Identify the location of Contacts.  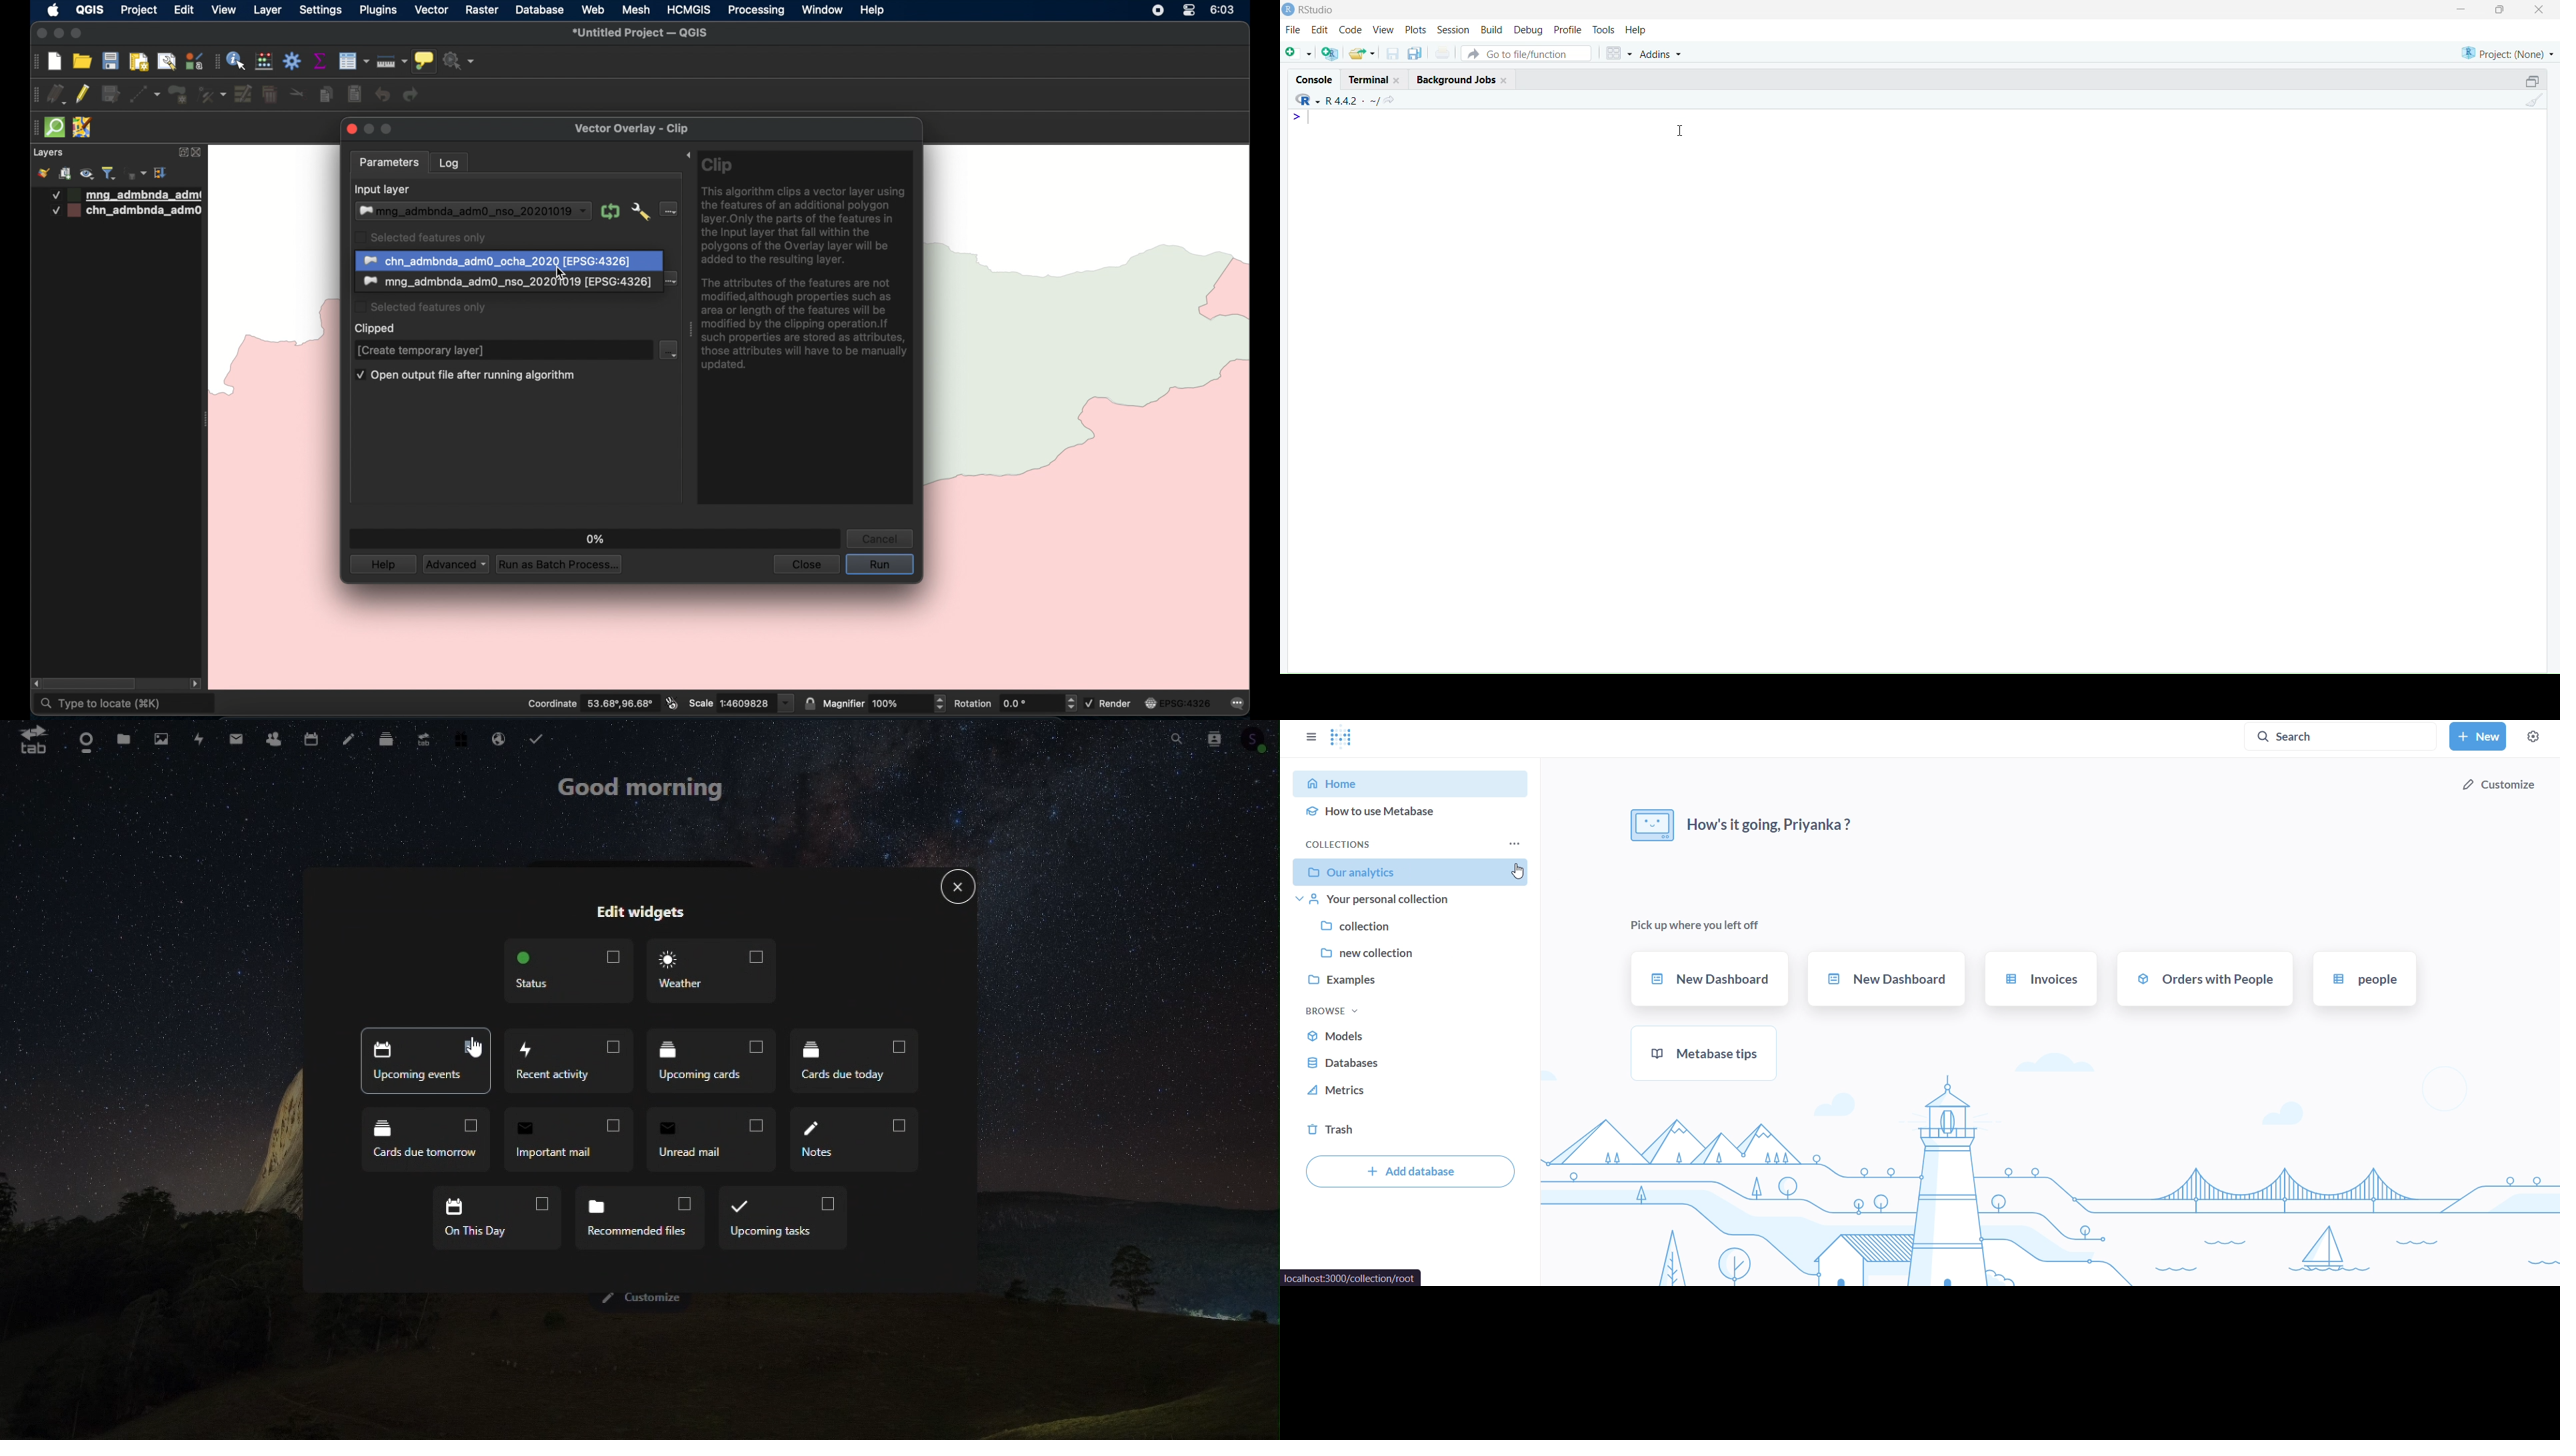
(1215, 737).